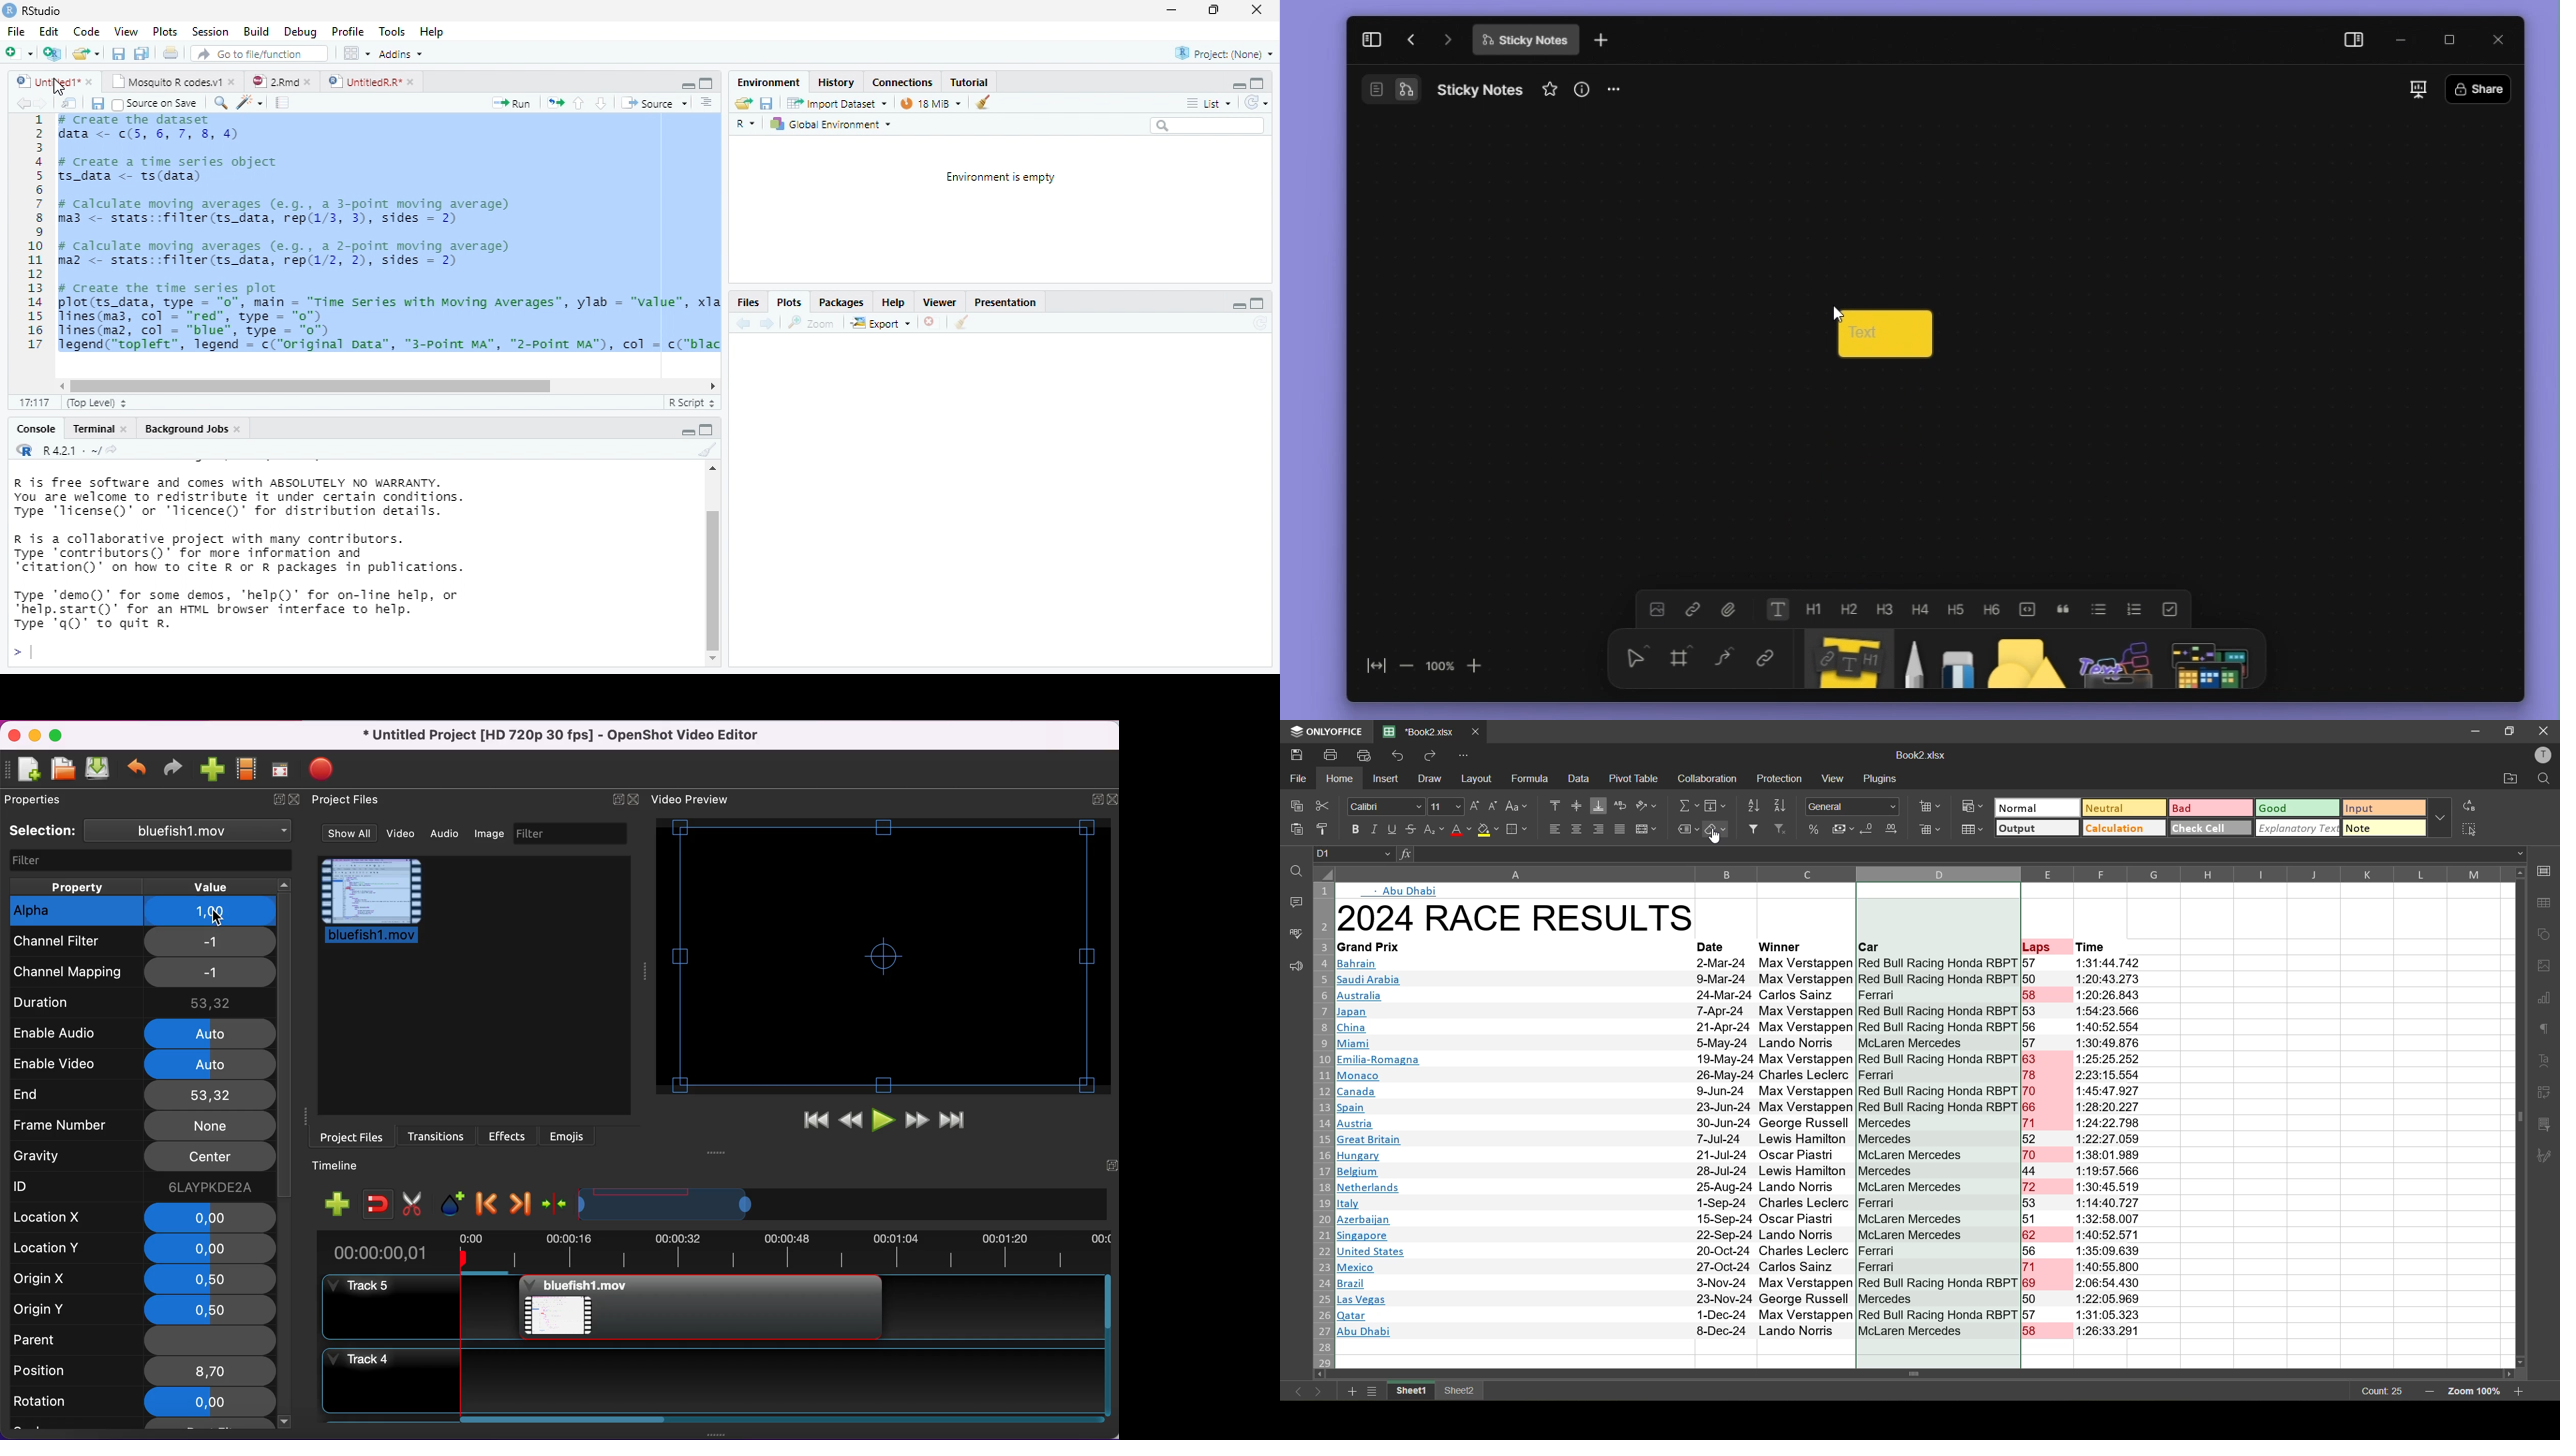 This screenshot has height=1456, width=2576. What do you see at coordinates (713, 660) in the screenshot?
I see `scrollbar down` at bounding box center [713, 660].